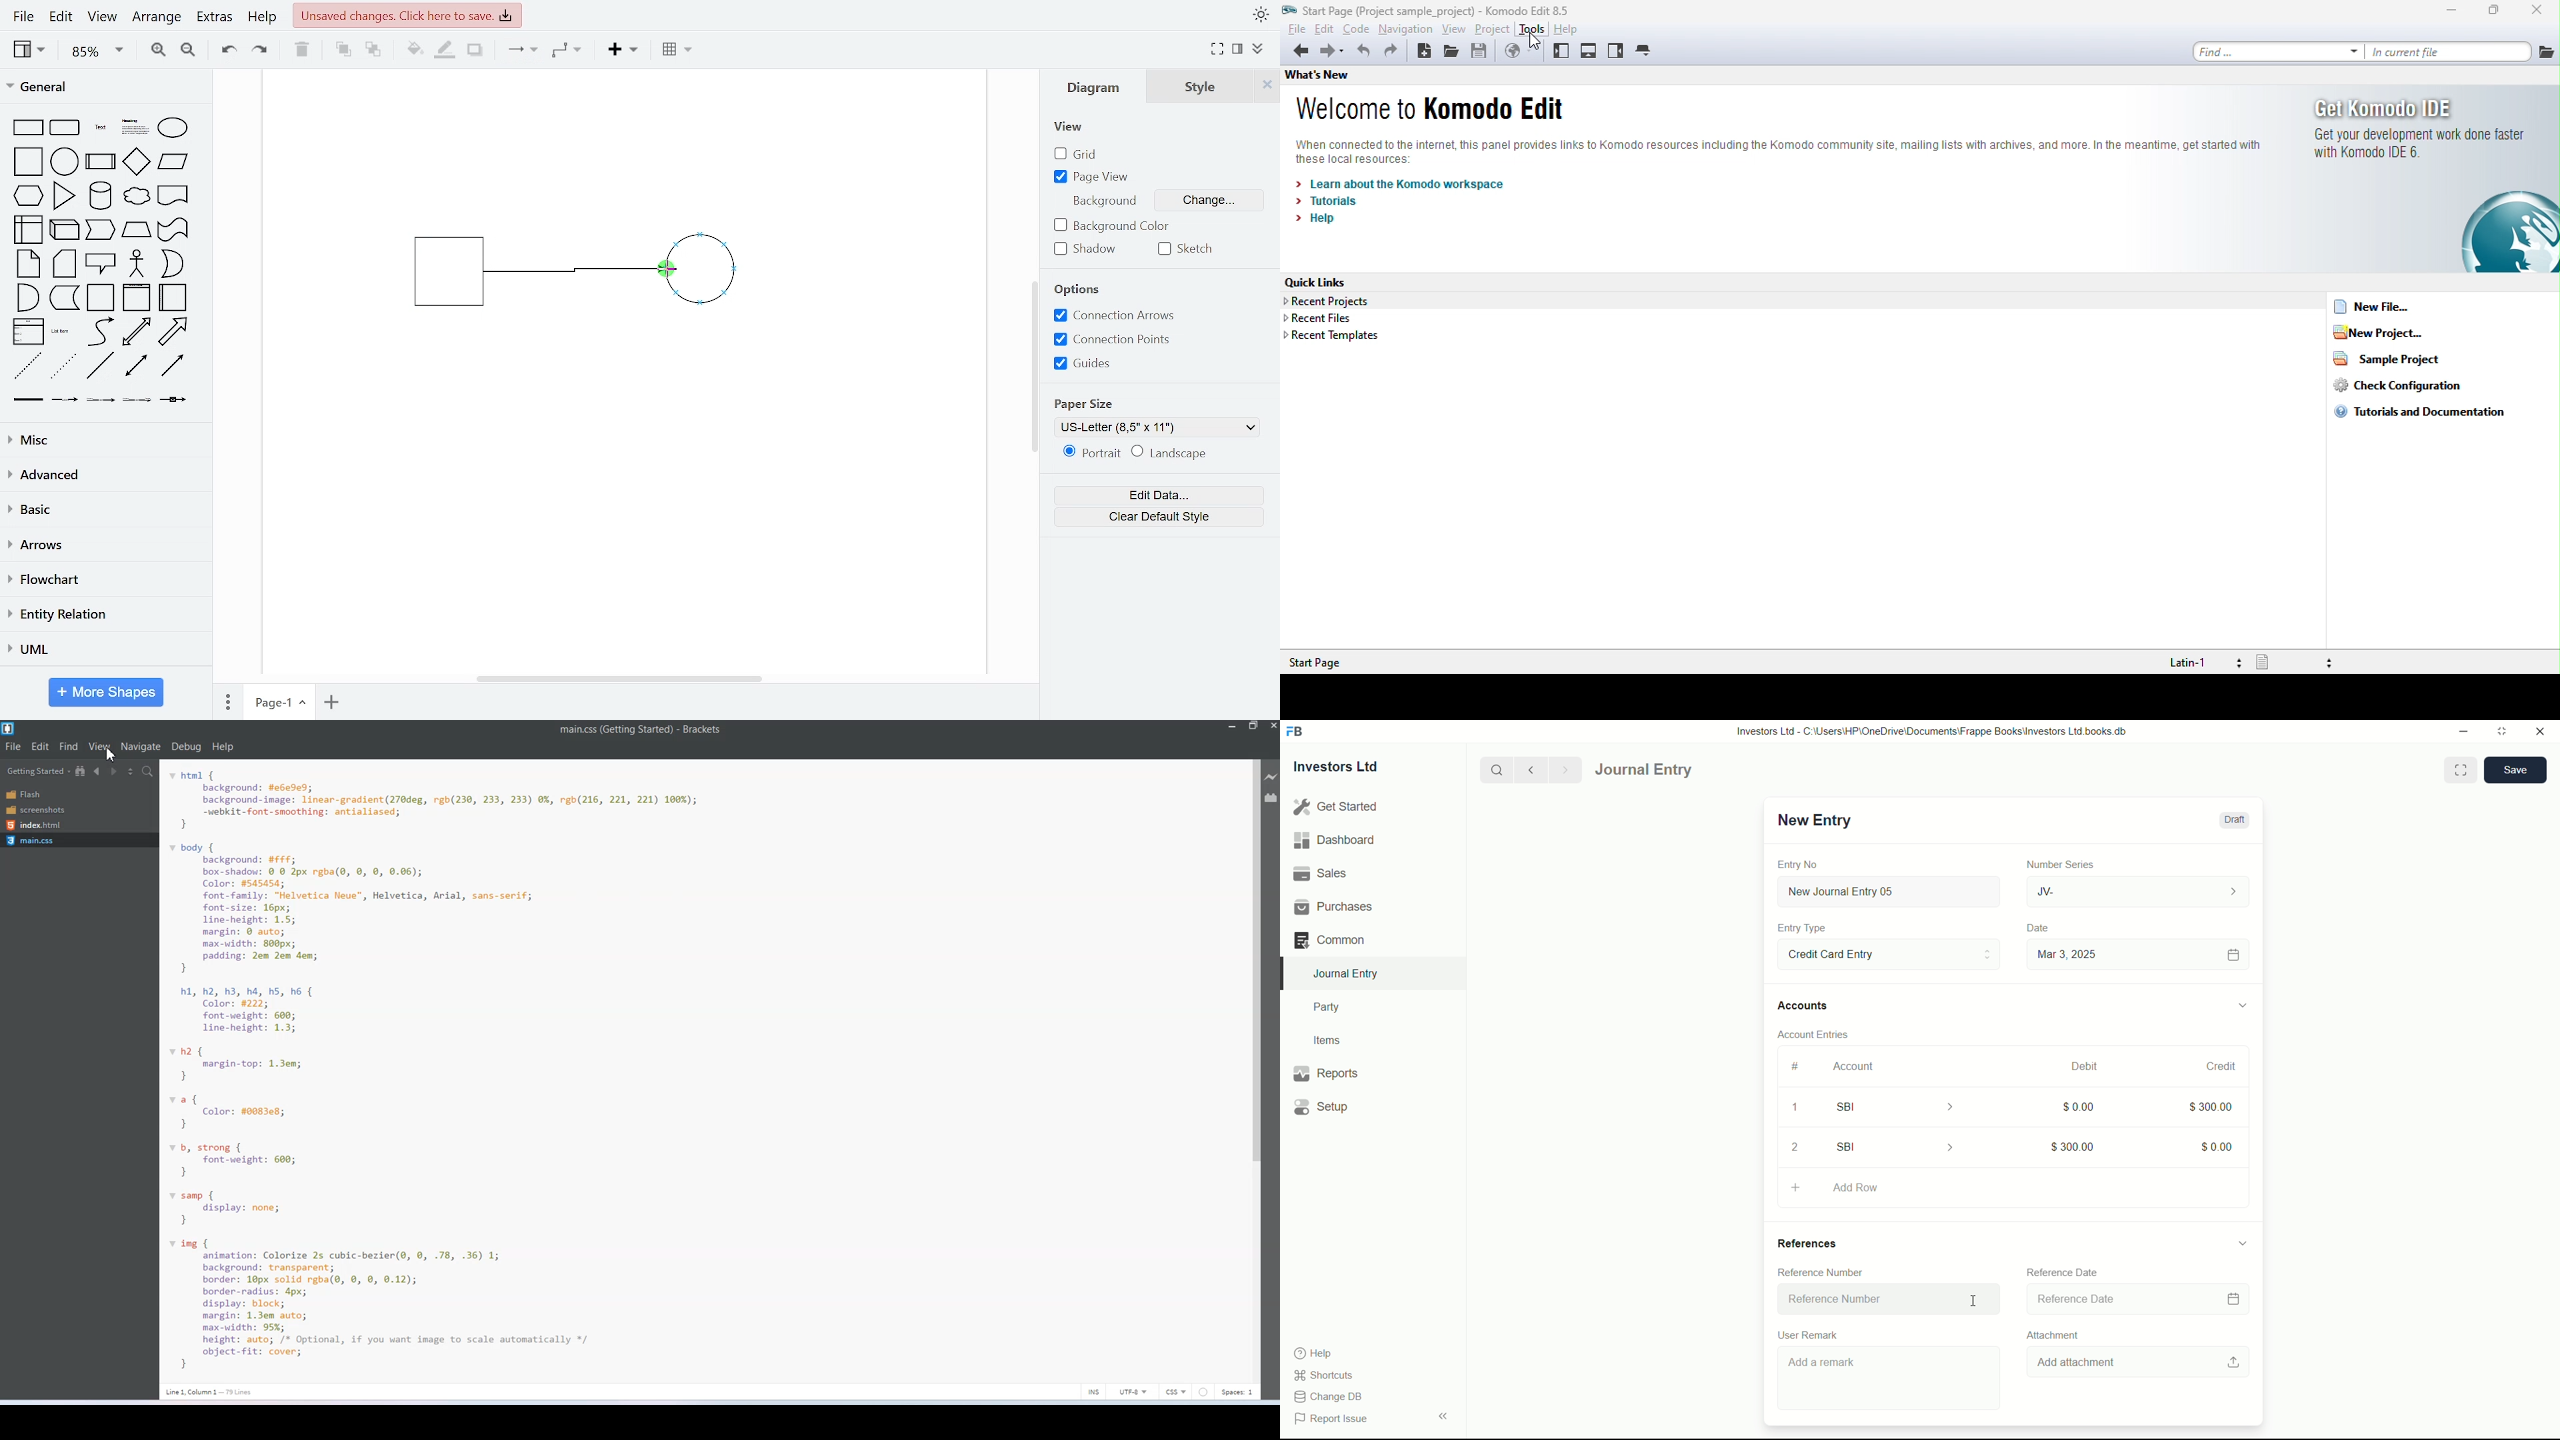  What do you see at coordinates (1682, 770) in the screenshot?
I see `Journal entry` at bounding box center [1682, 770].